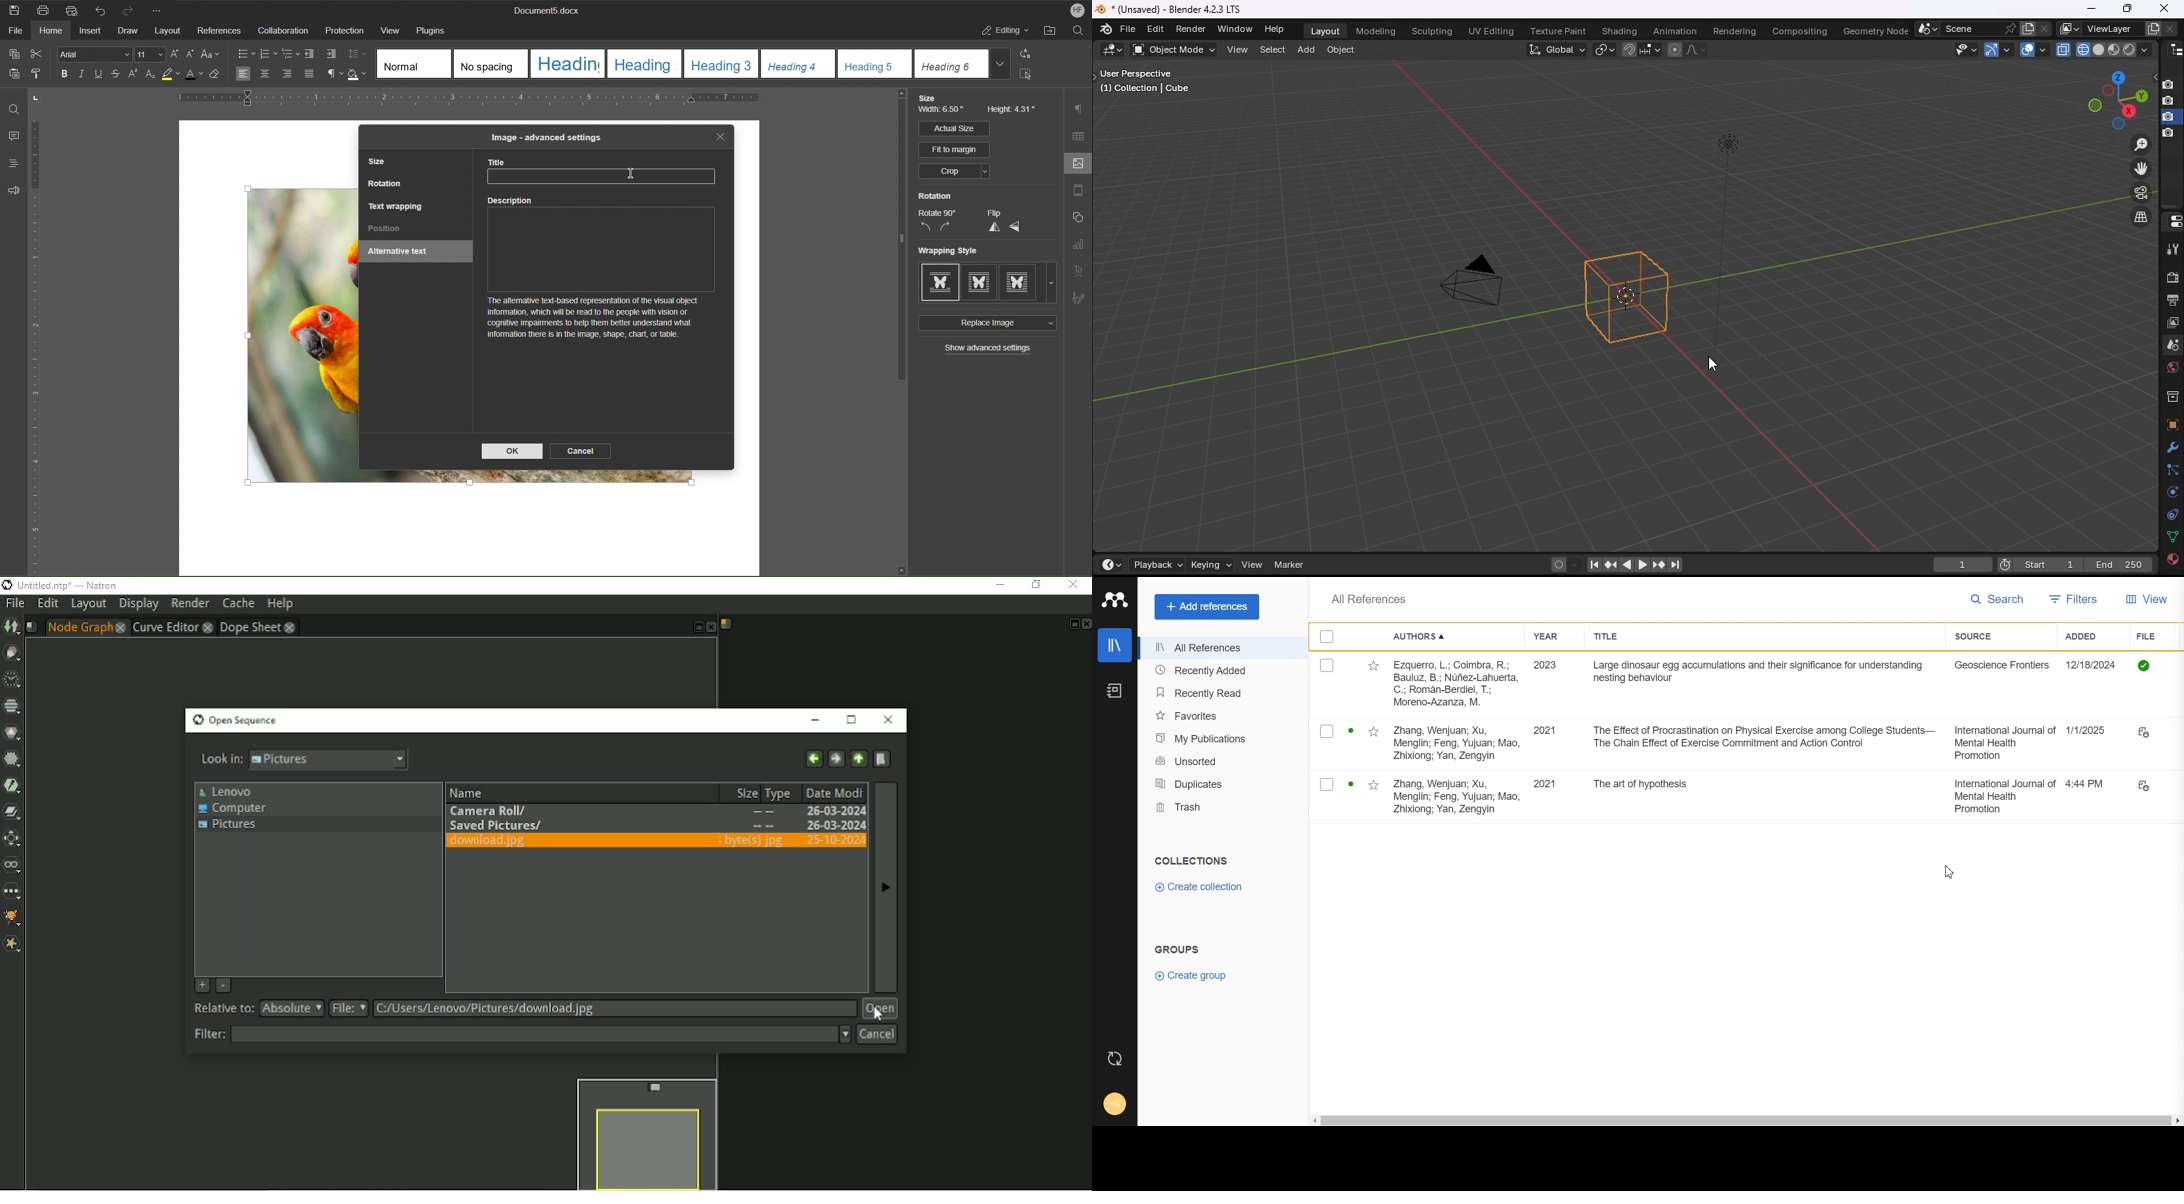  Describe the element at coordinates (2146, 50) in the screenshot. I see `drop down` at that location.